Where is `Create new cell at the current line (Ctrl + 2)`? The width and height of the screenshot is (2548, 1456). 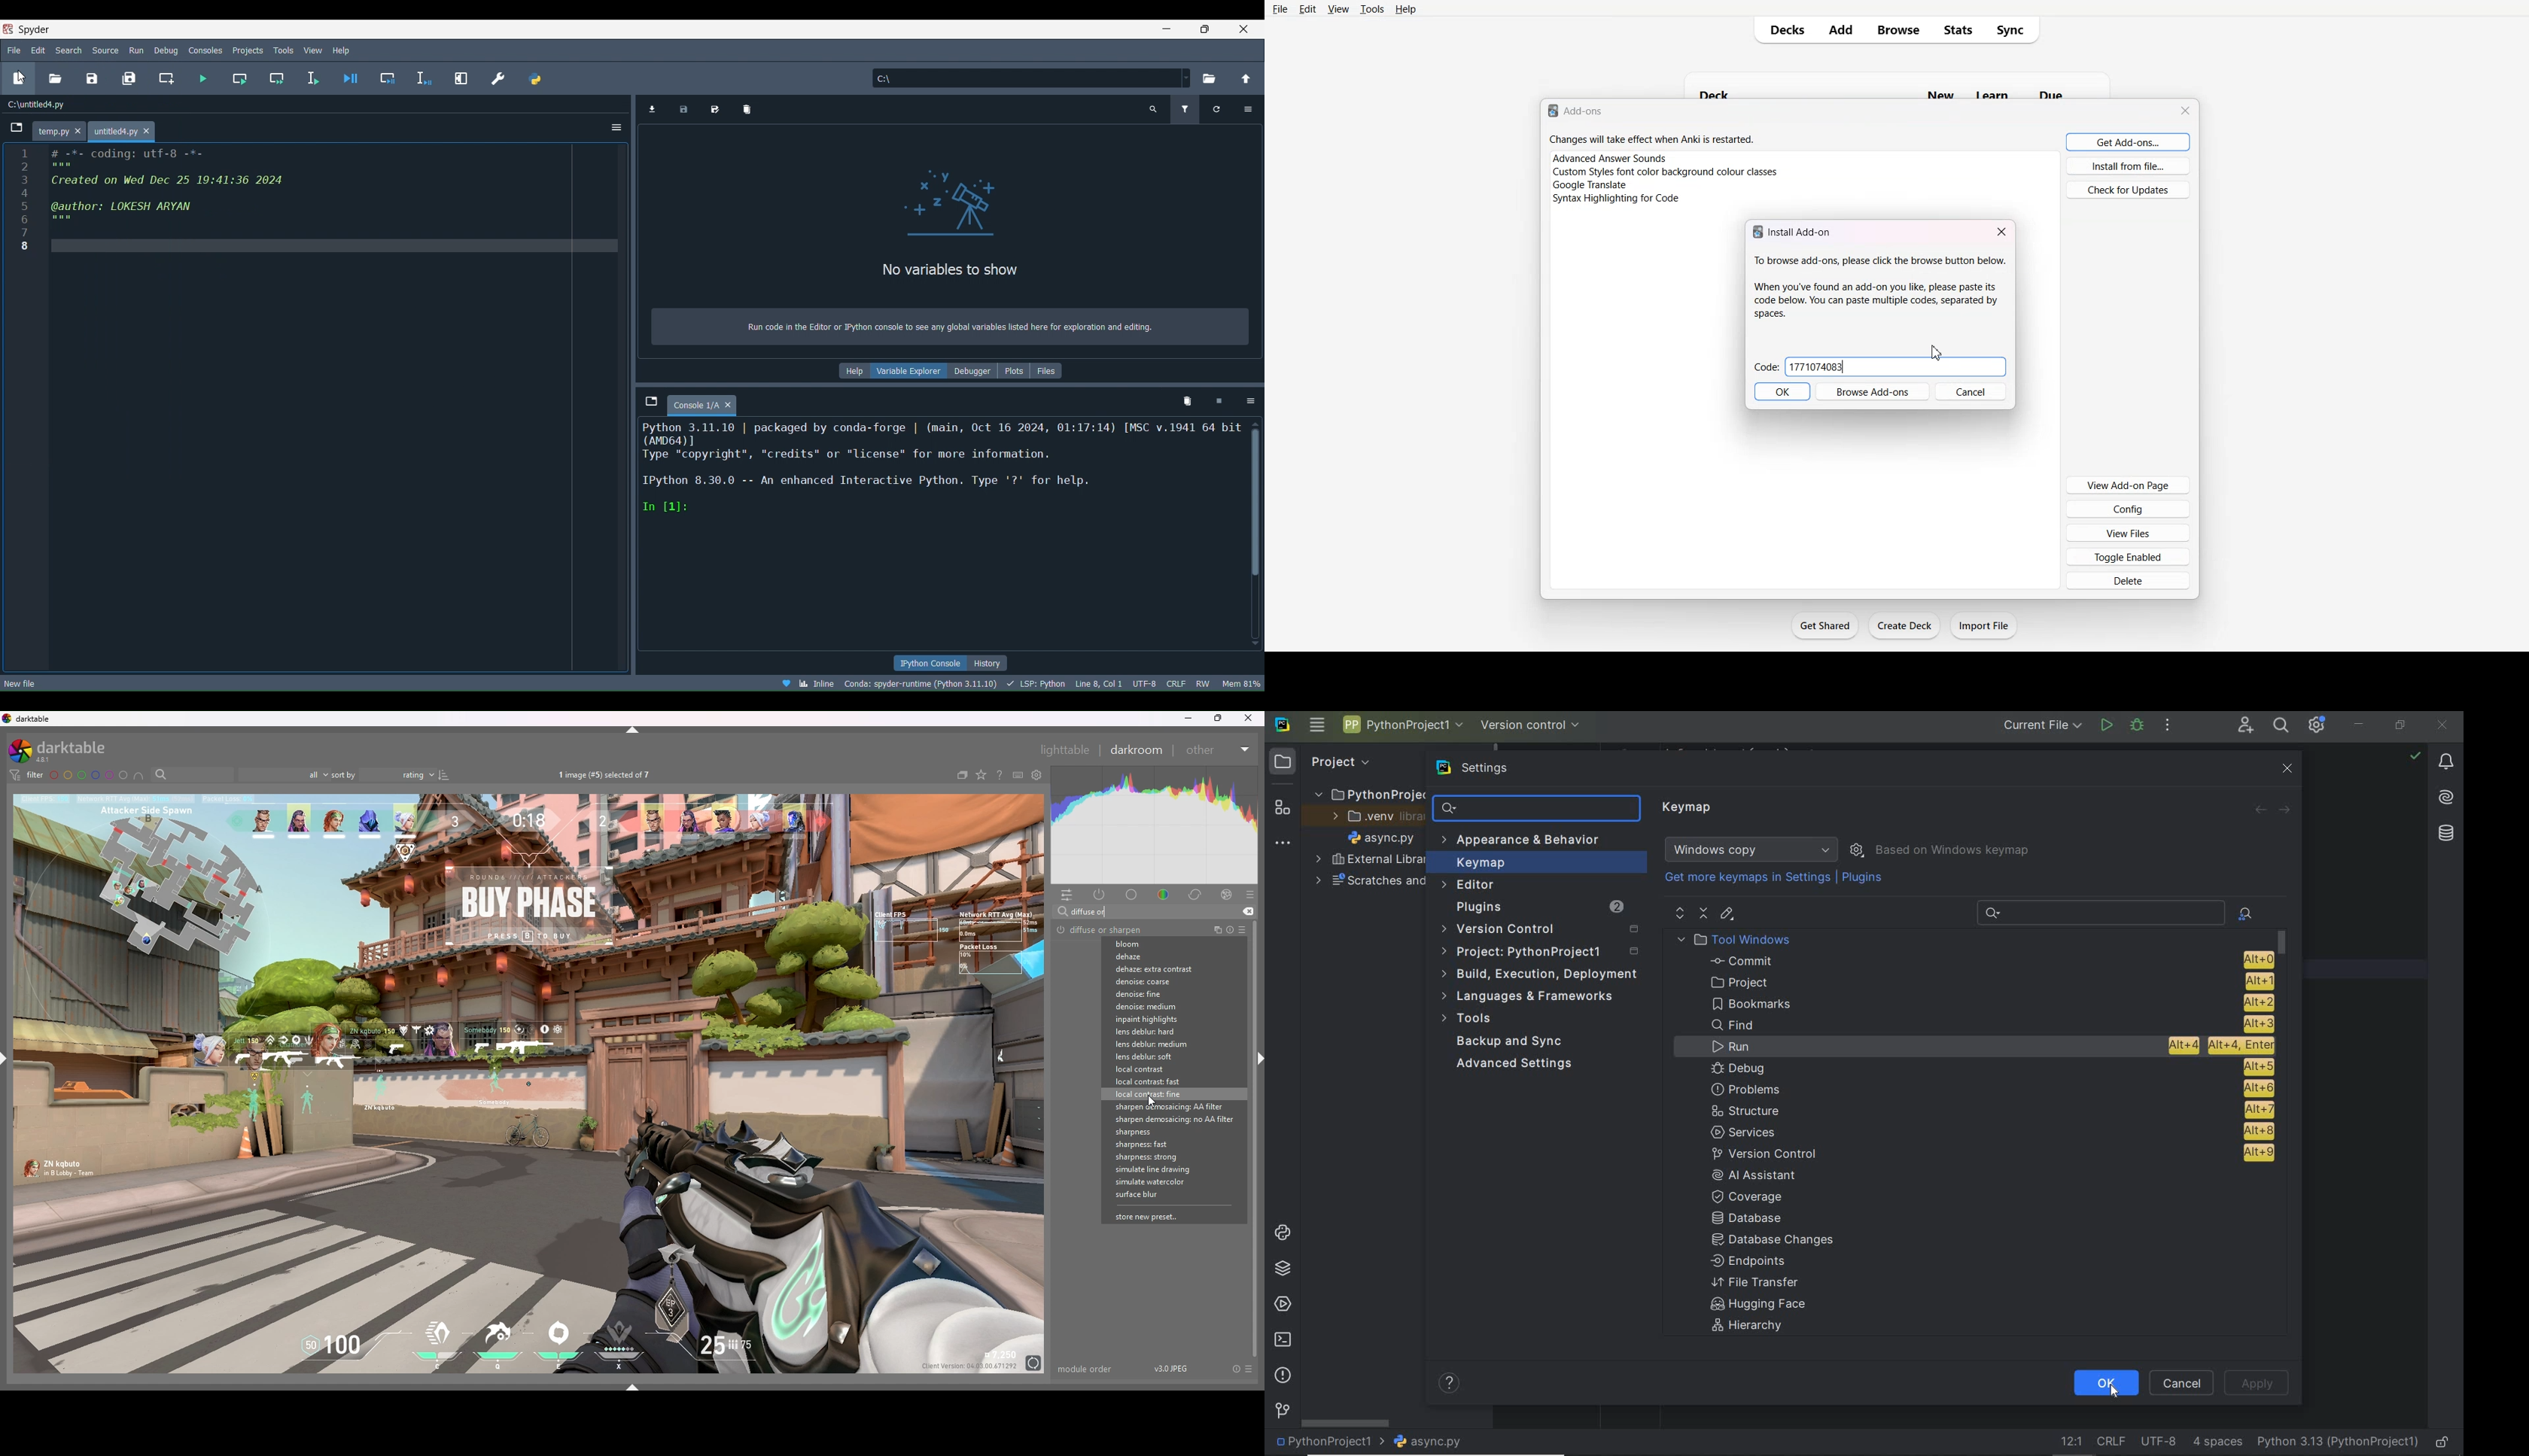 Create new cell at the current line (Ctrl + 2) is located at coordinates (163, 77).